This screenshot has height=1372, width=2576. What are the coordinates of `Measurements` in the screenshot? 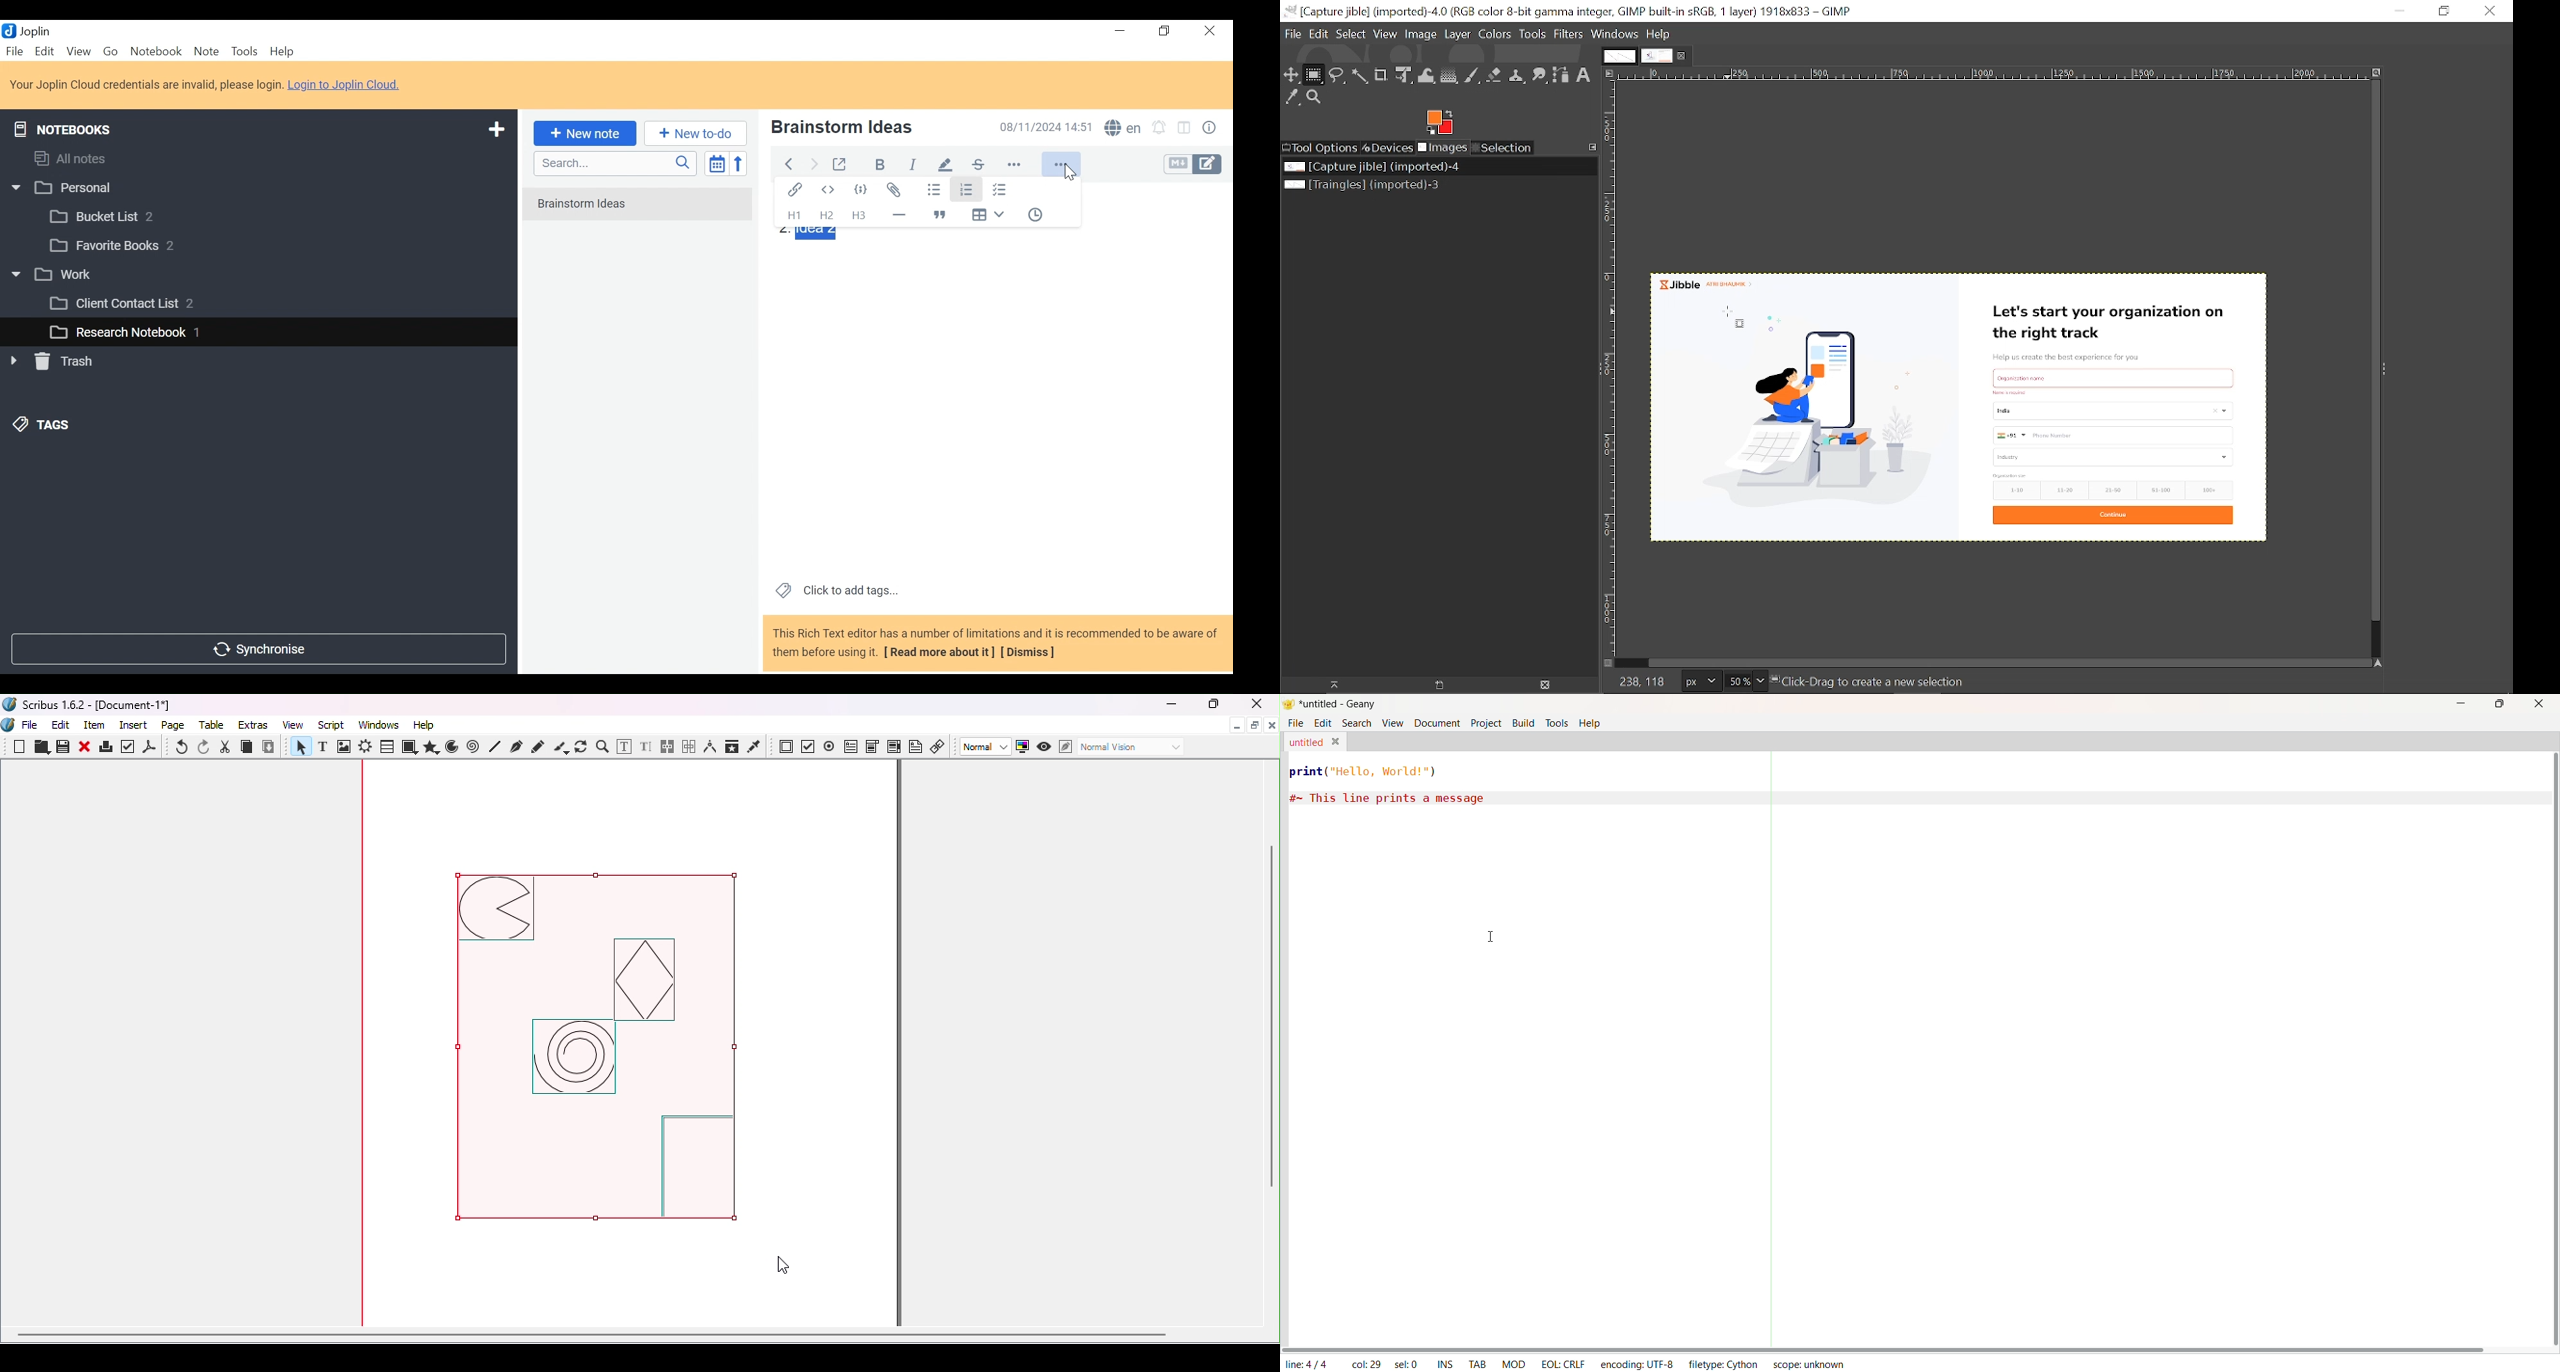 It's located at (709, 746).